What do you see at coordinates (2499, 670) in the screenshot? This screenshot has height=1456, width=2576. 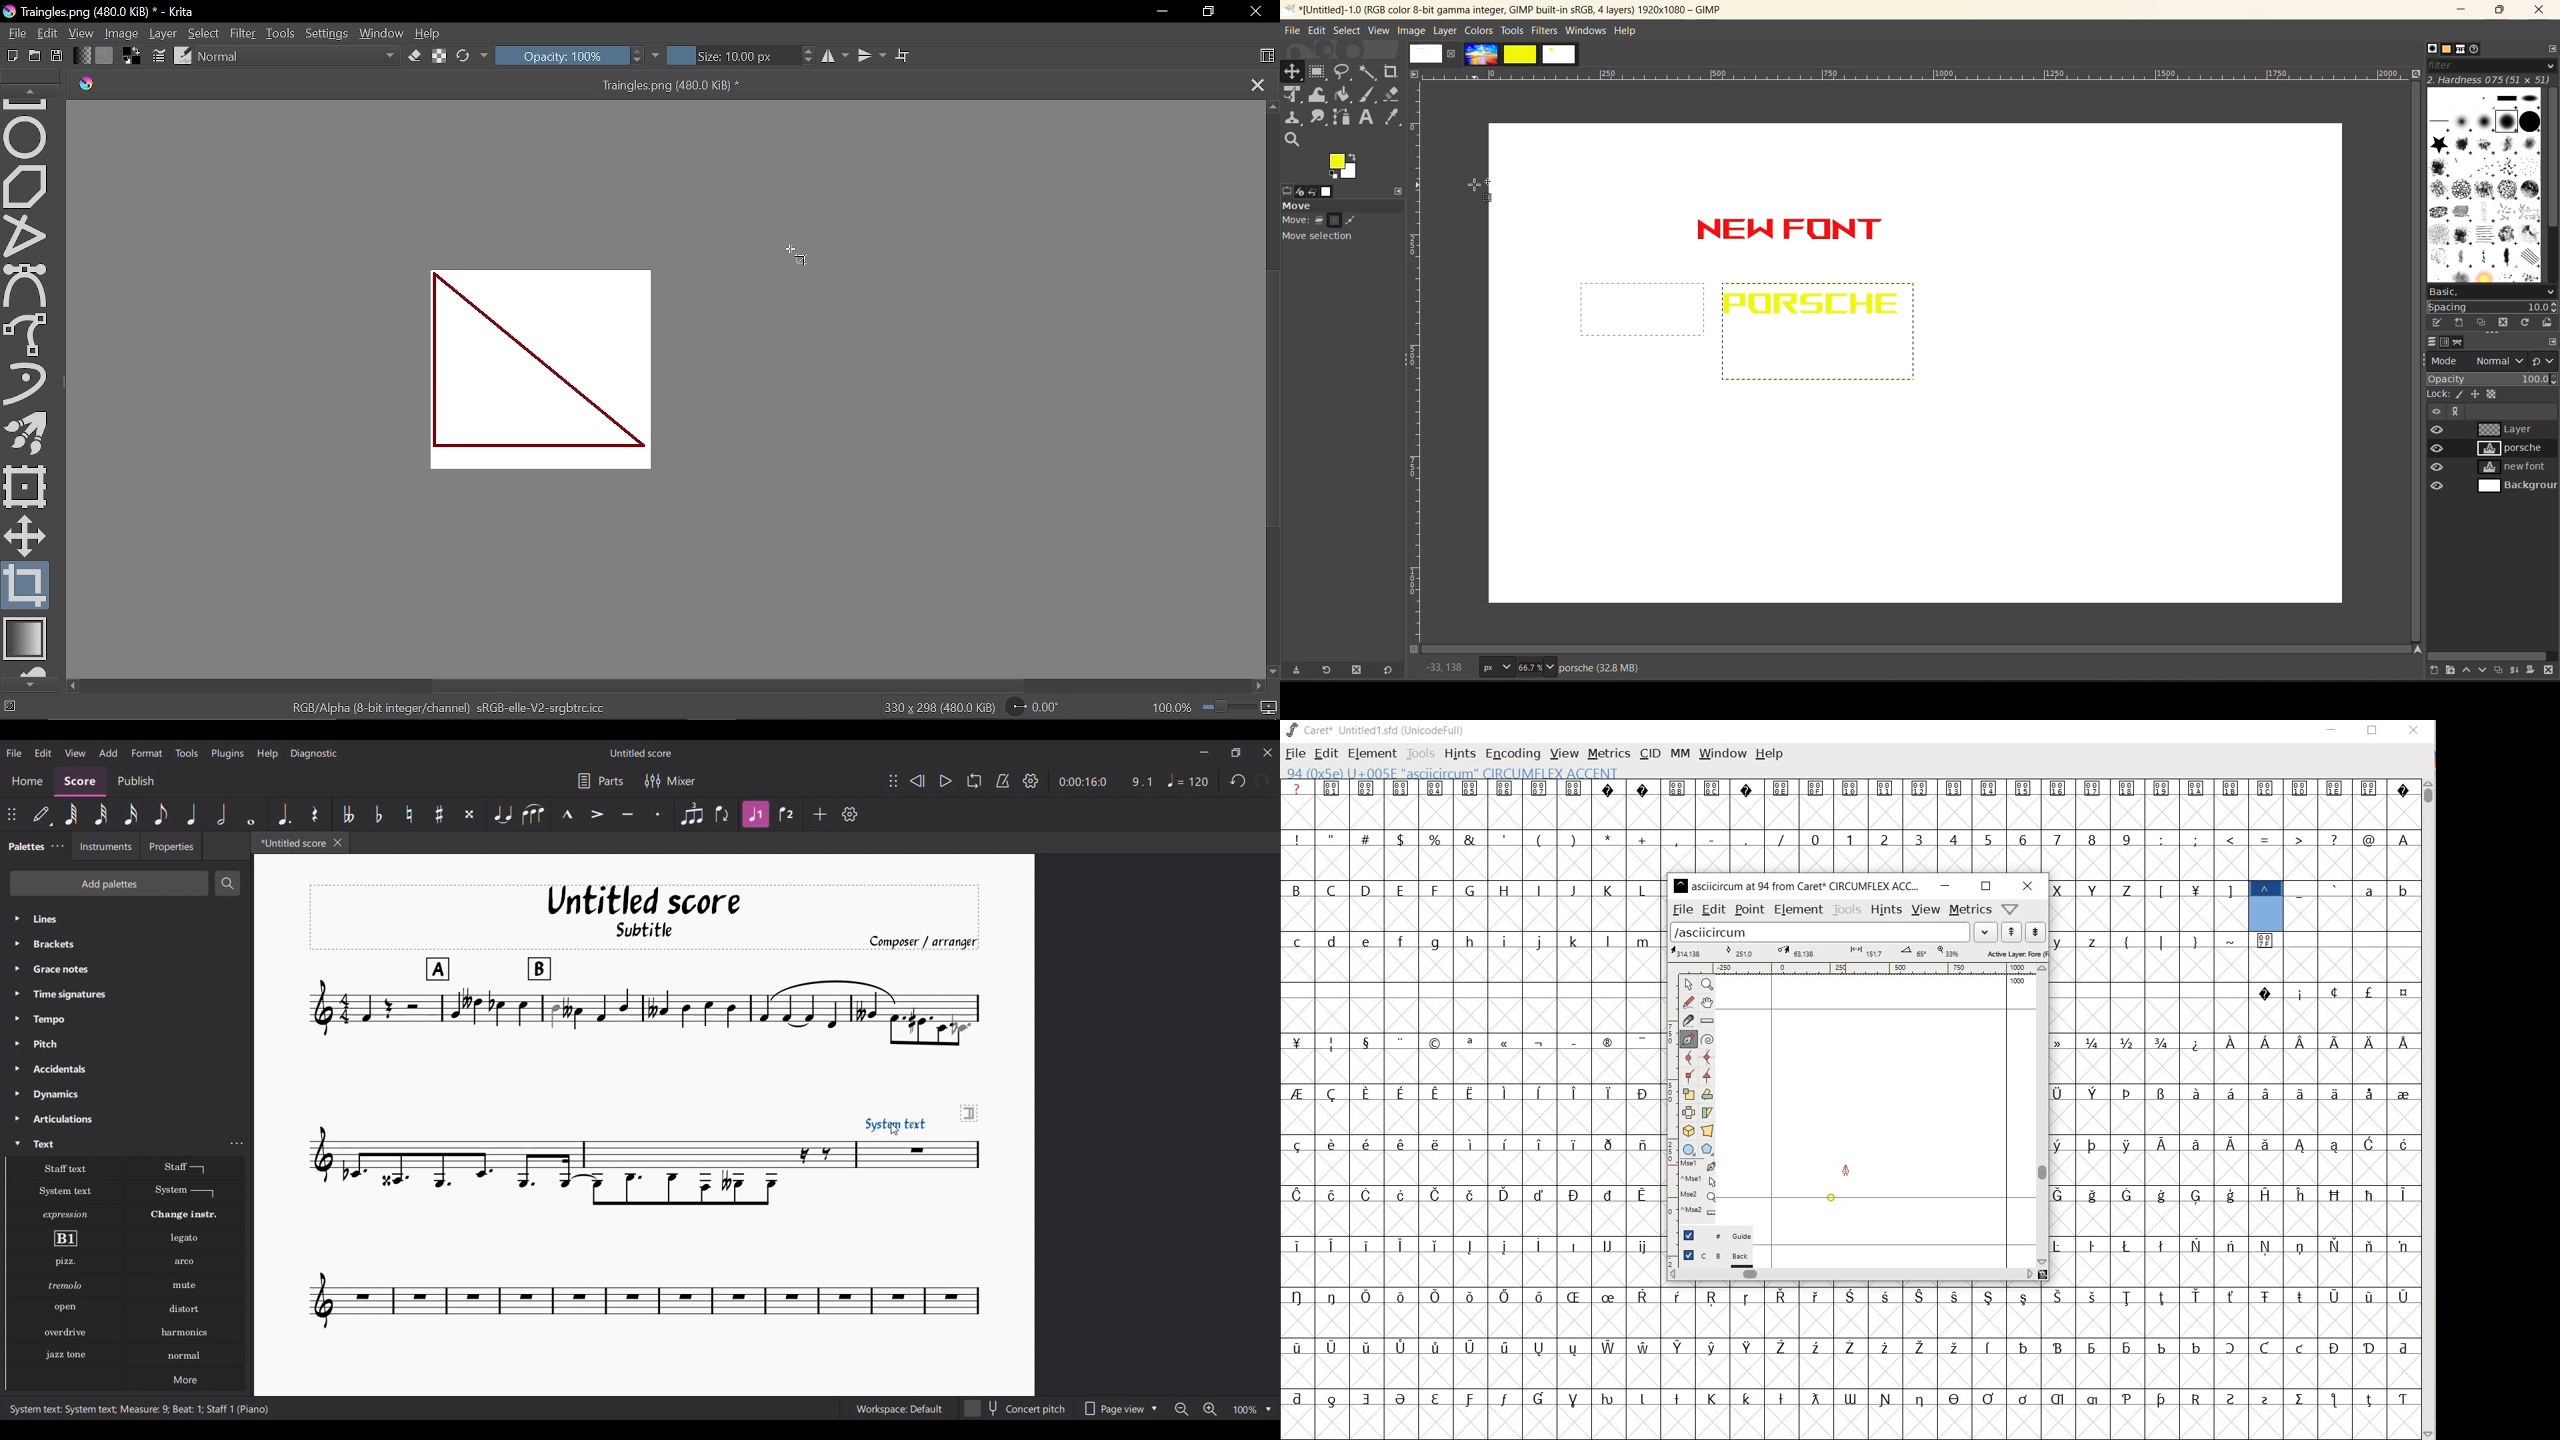 I see `create a duplicate` at bounding box center [2499, 670].